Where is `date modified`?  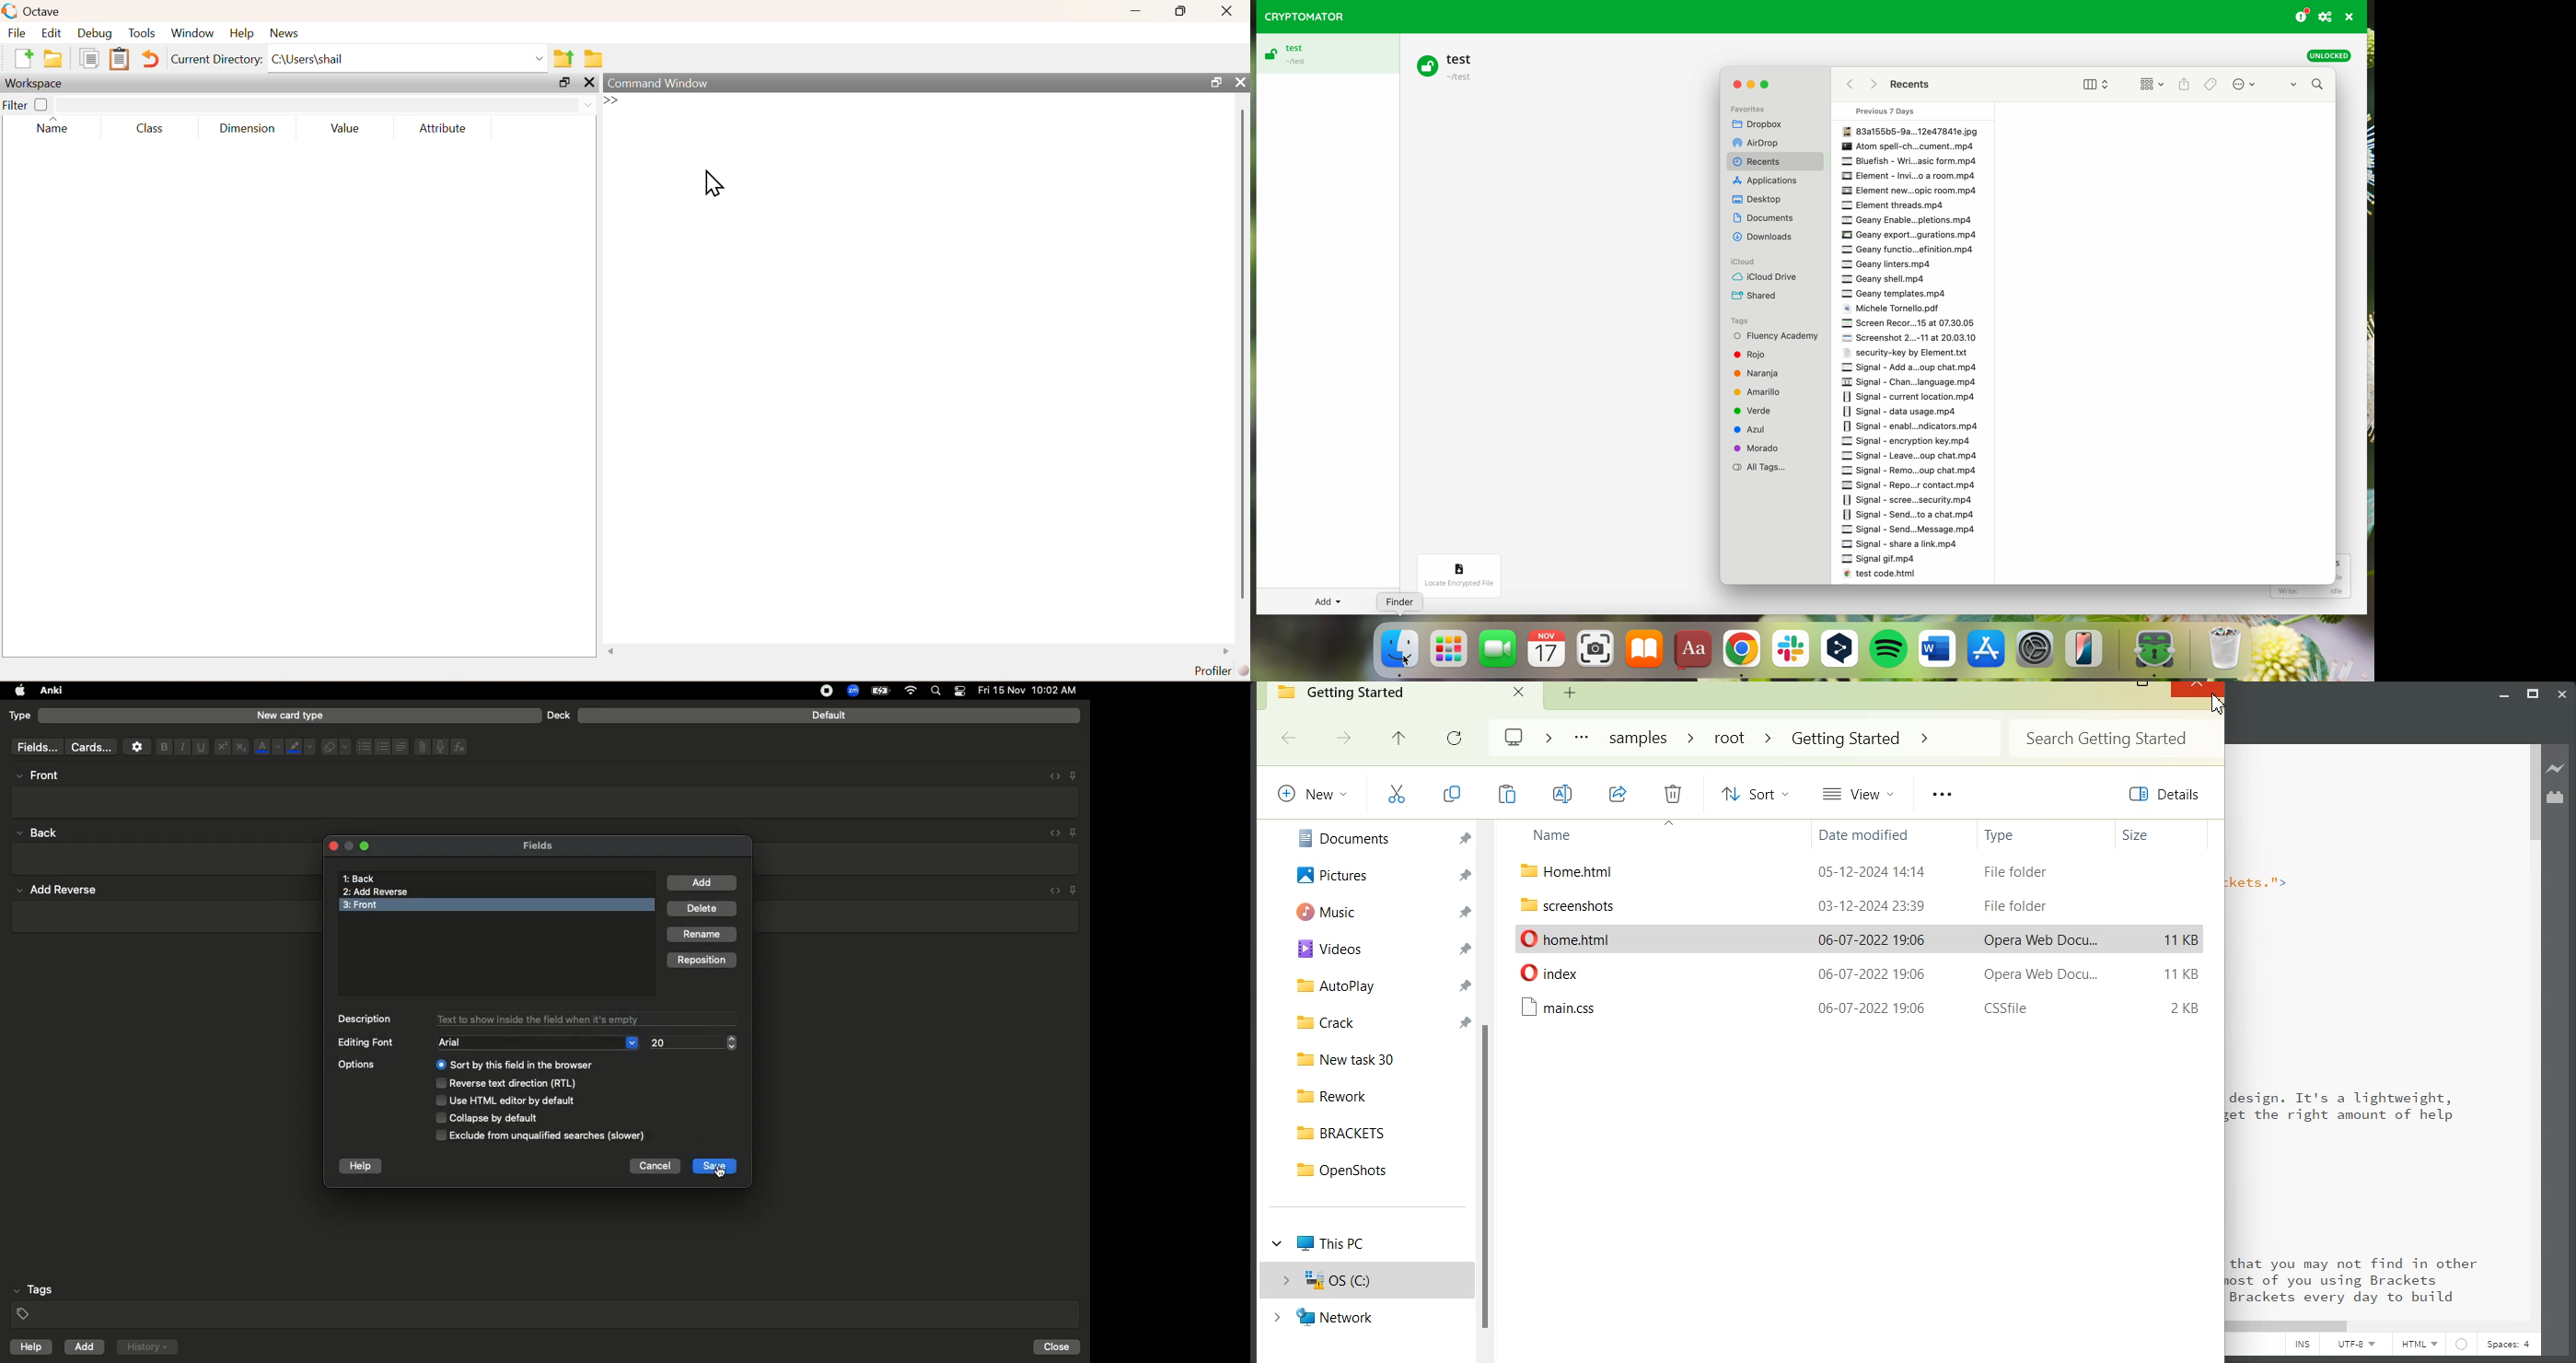
date modified is located at coordinates (1863, 1008).